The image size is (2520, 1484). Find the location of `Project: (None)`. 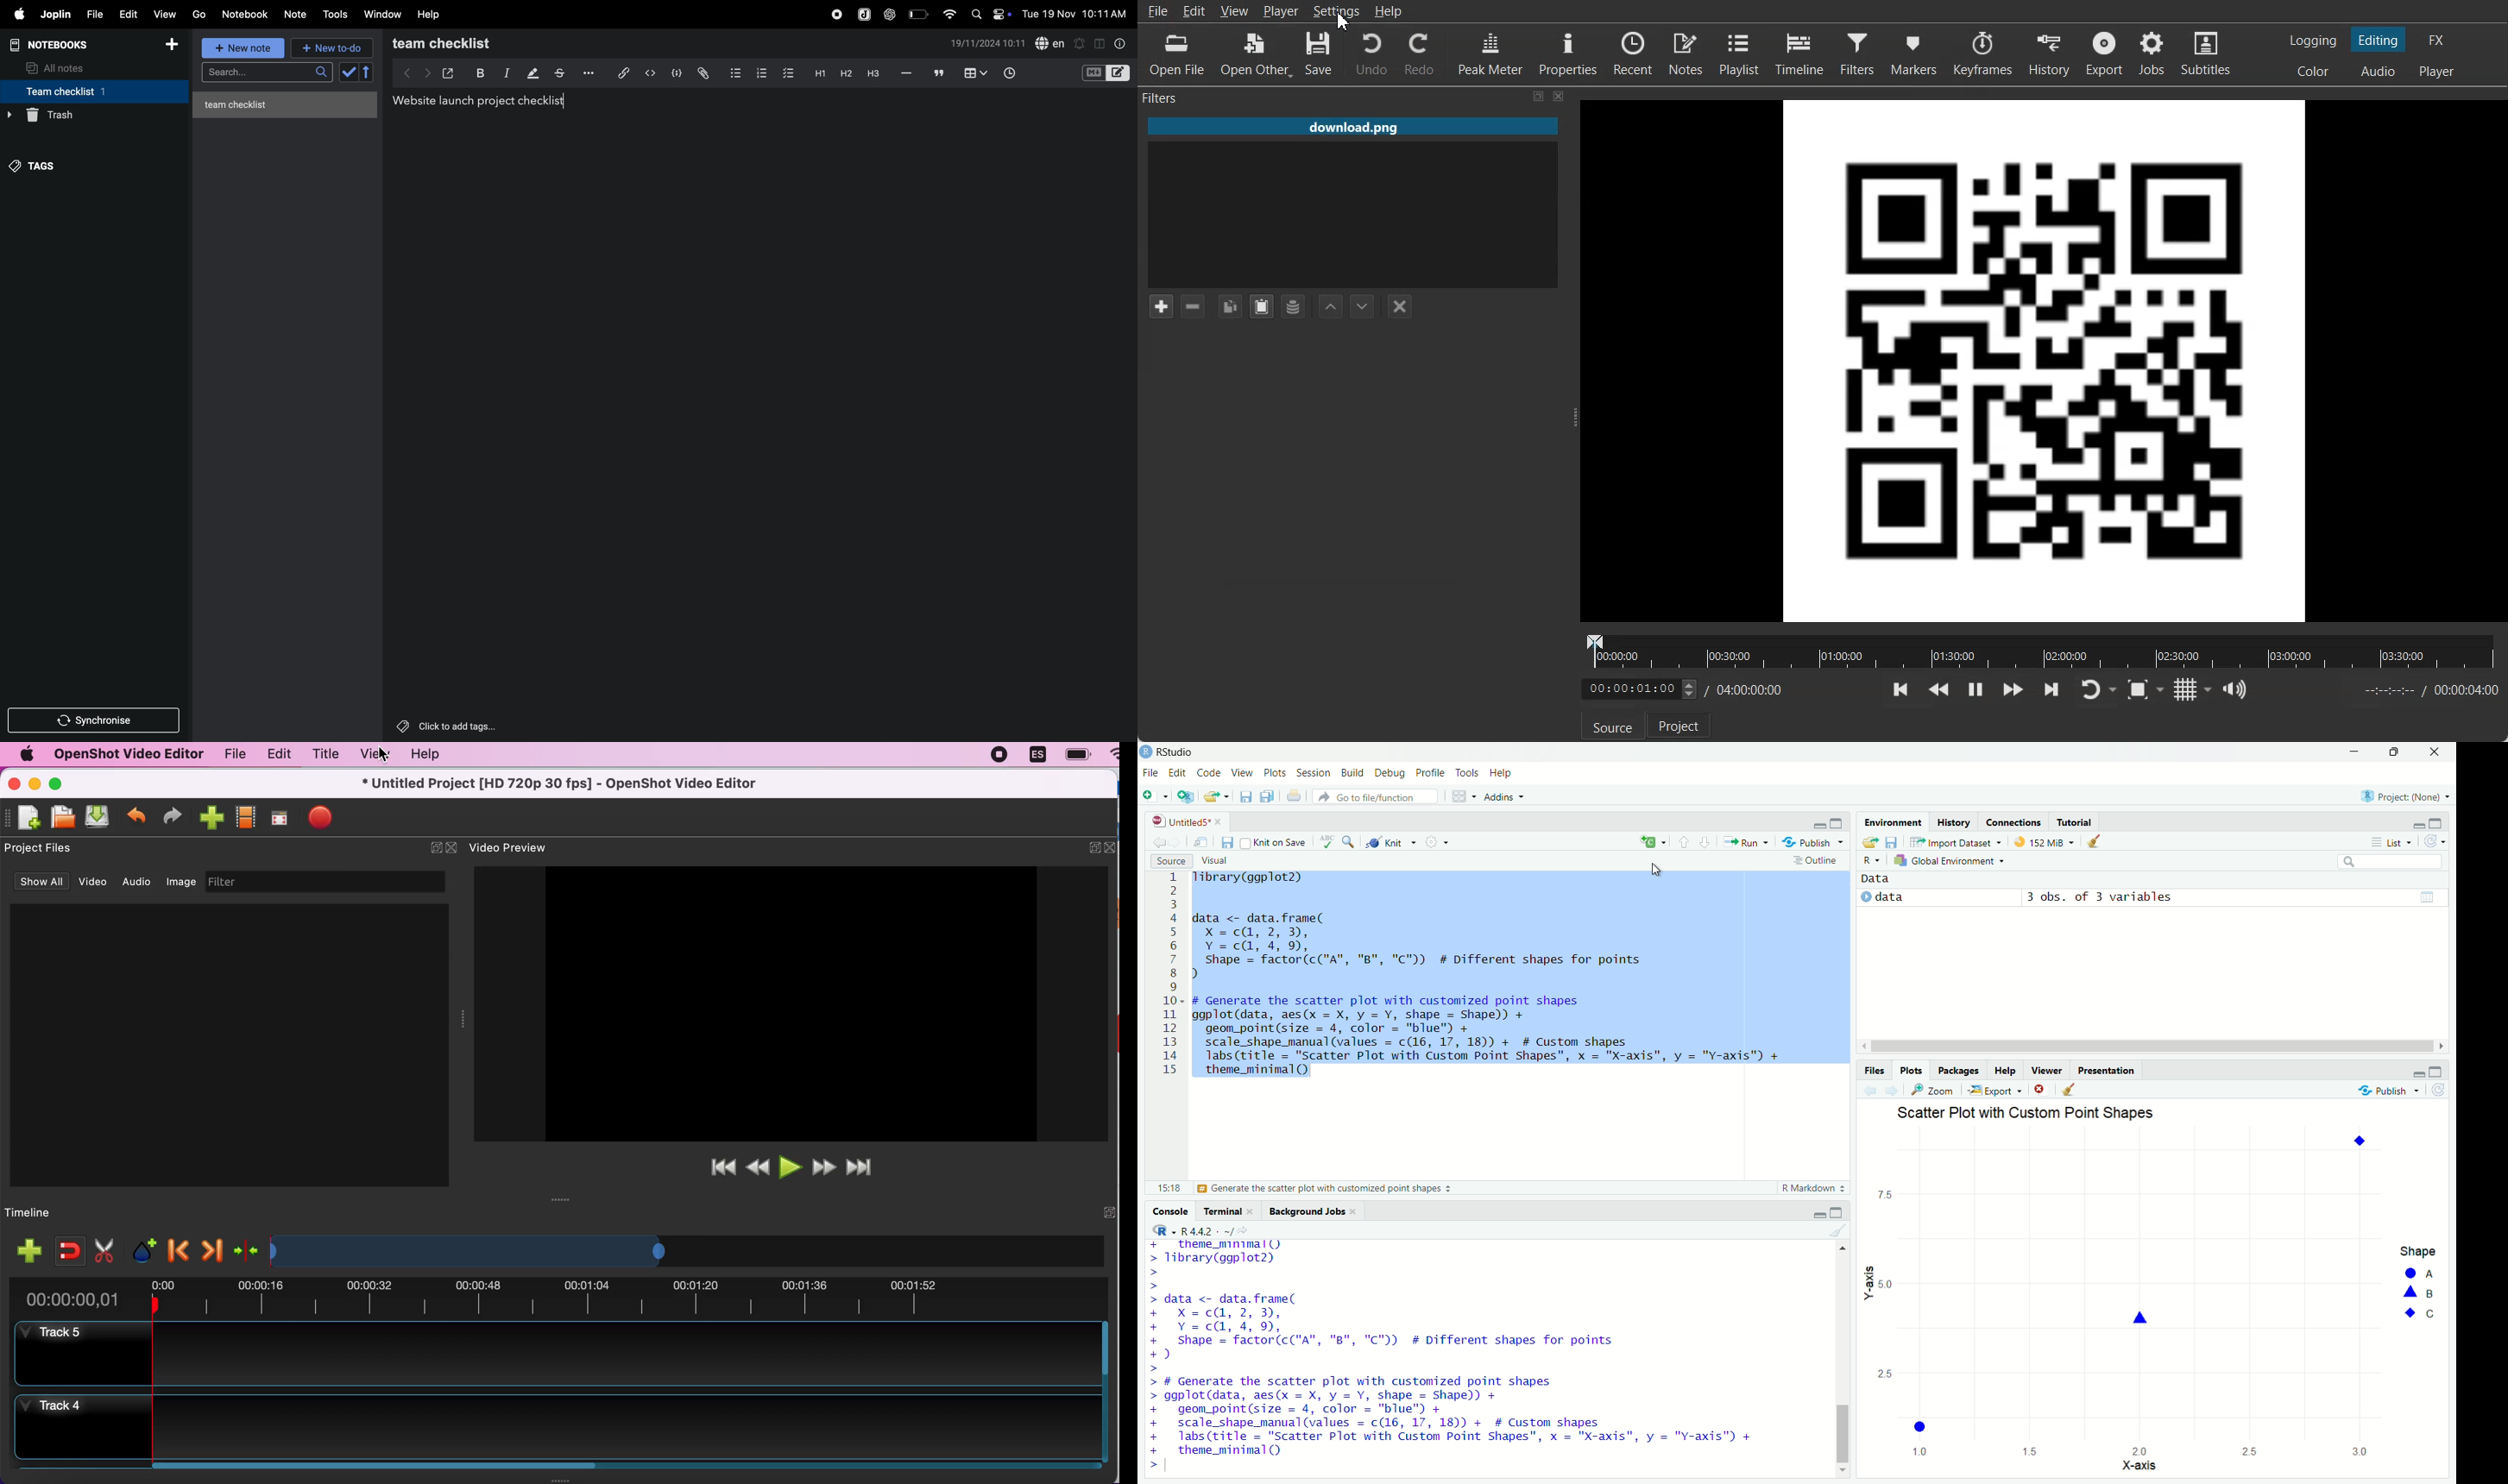

Project: (None) is located at coordinates (2405, 796).